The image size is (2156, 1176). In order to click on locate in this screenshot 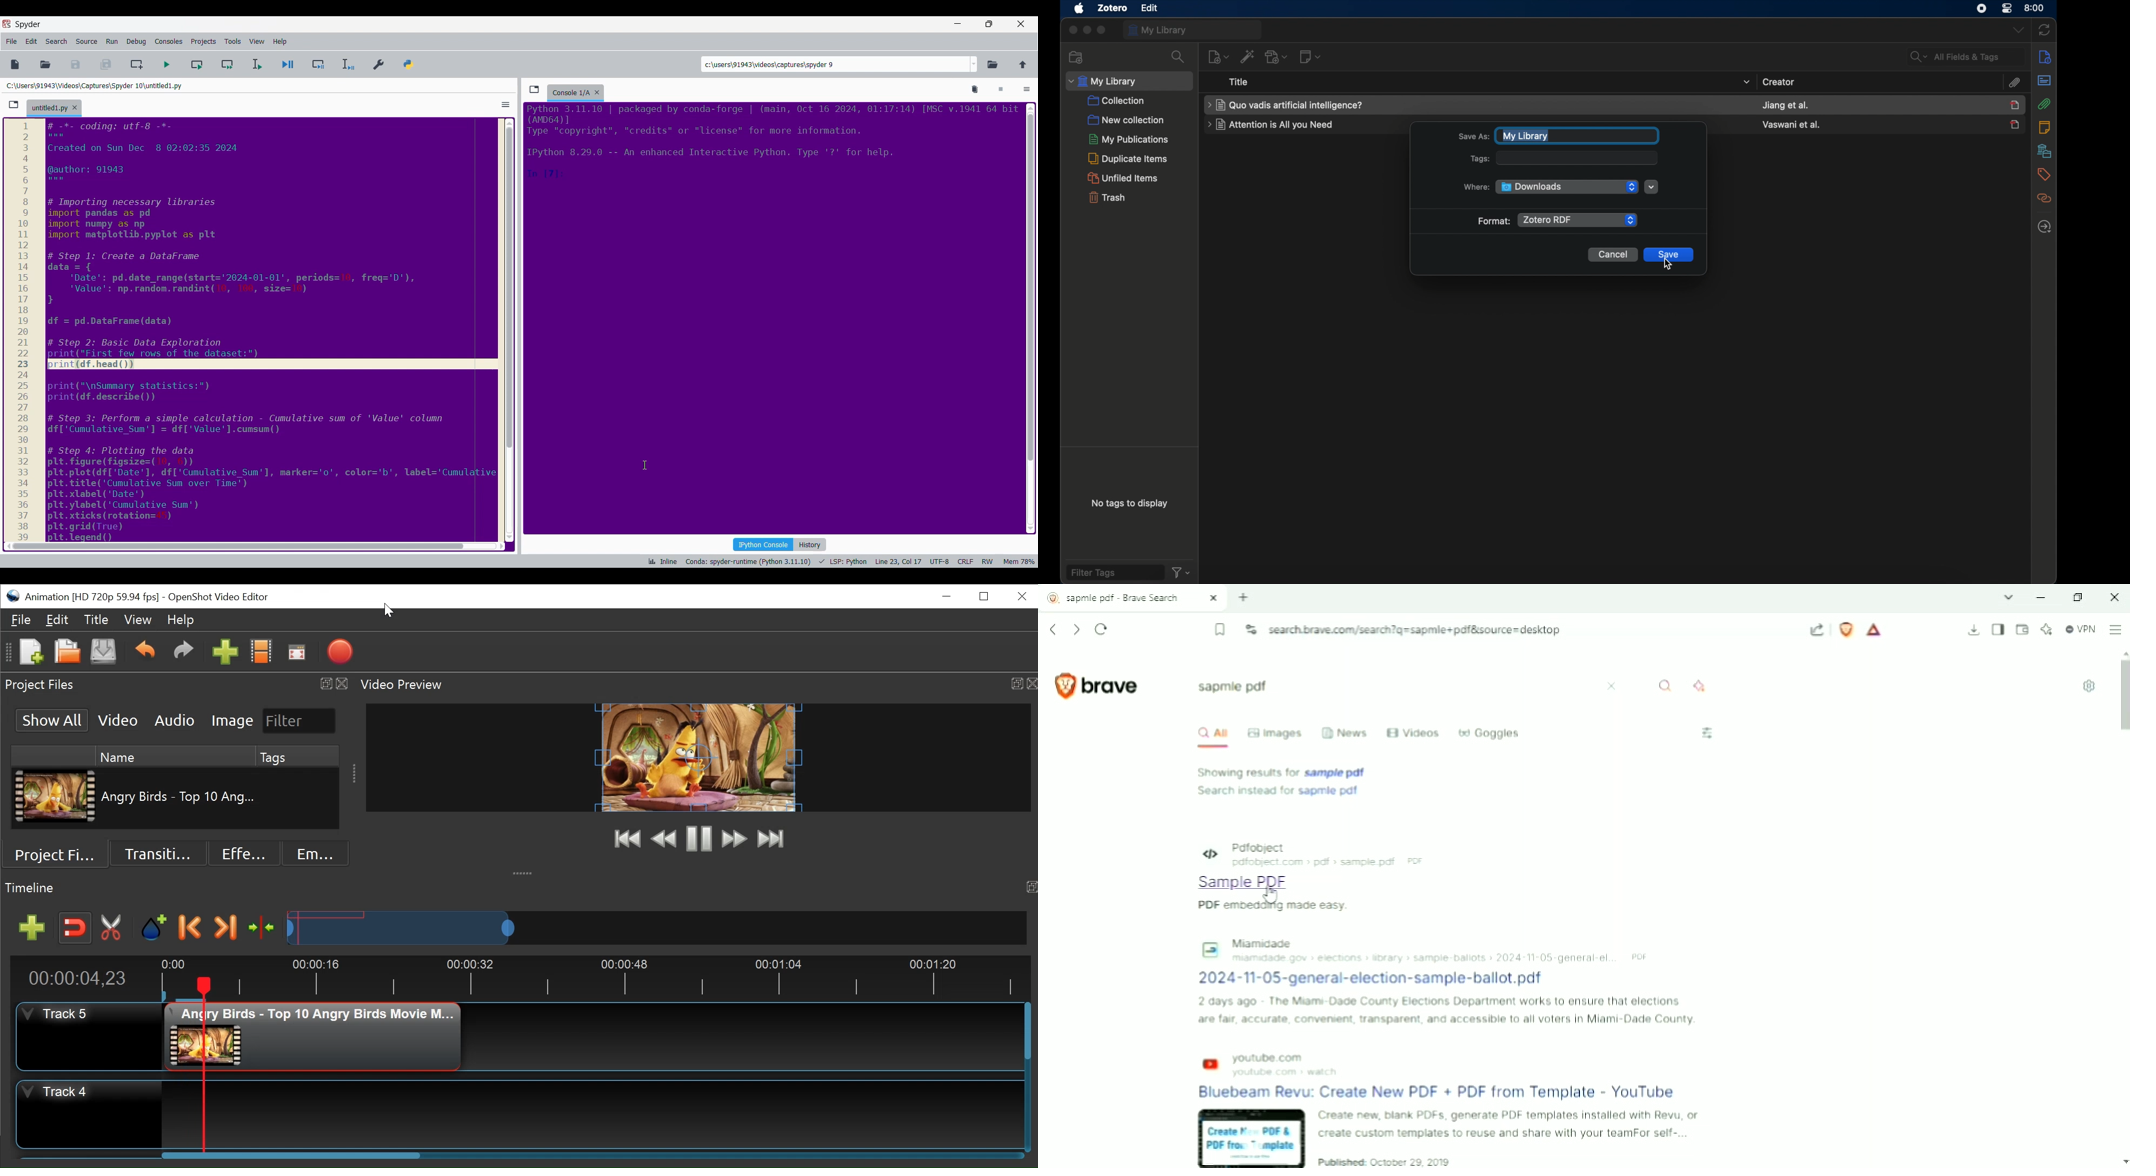, I will do `click(2044, 227)`.